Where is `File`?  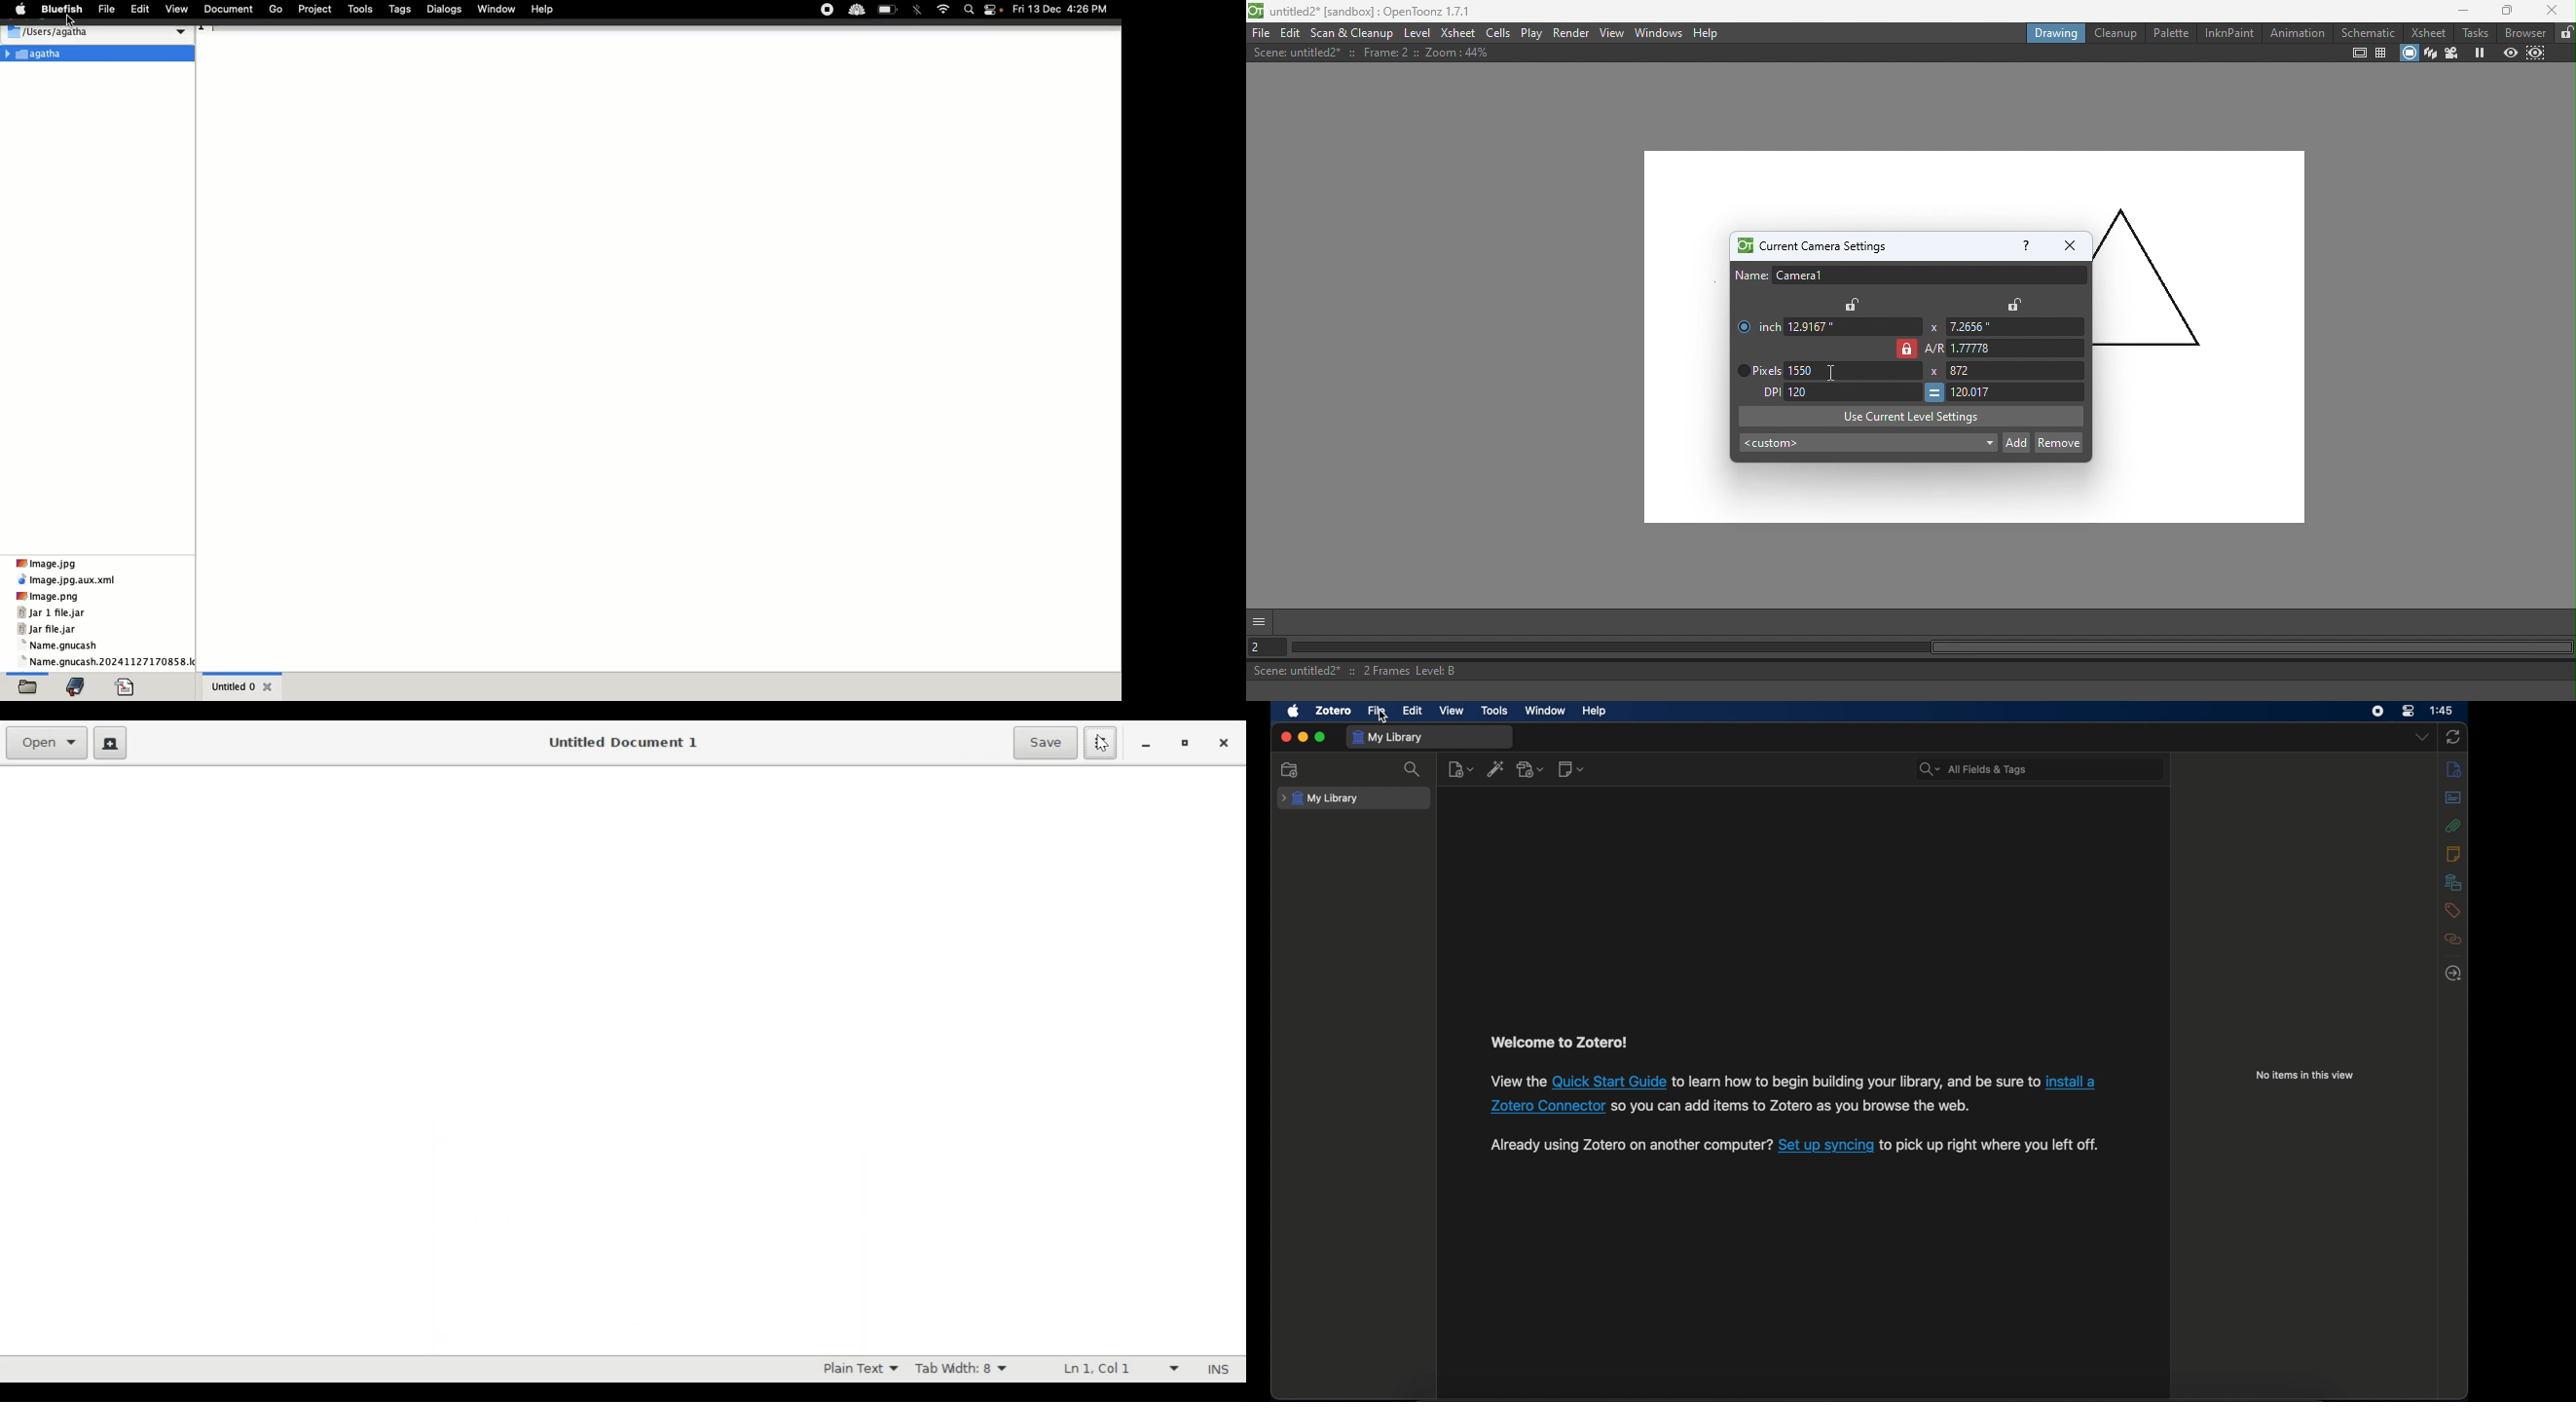 File is located at coordinates (30, 685).